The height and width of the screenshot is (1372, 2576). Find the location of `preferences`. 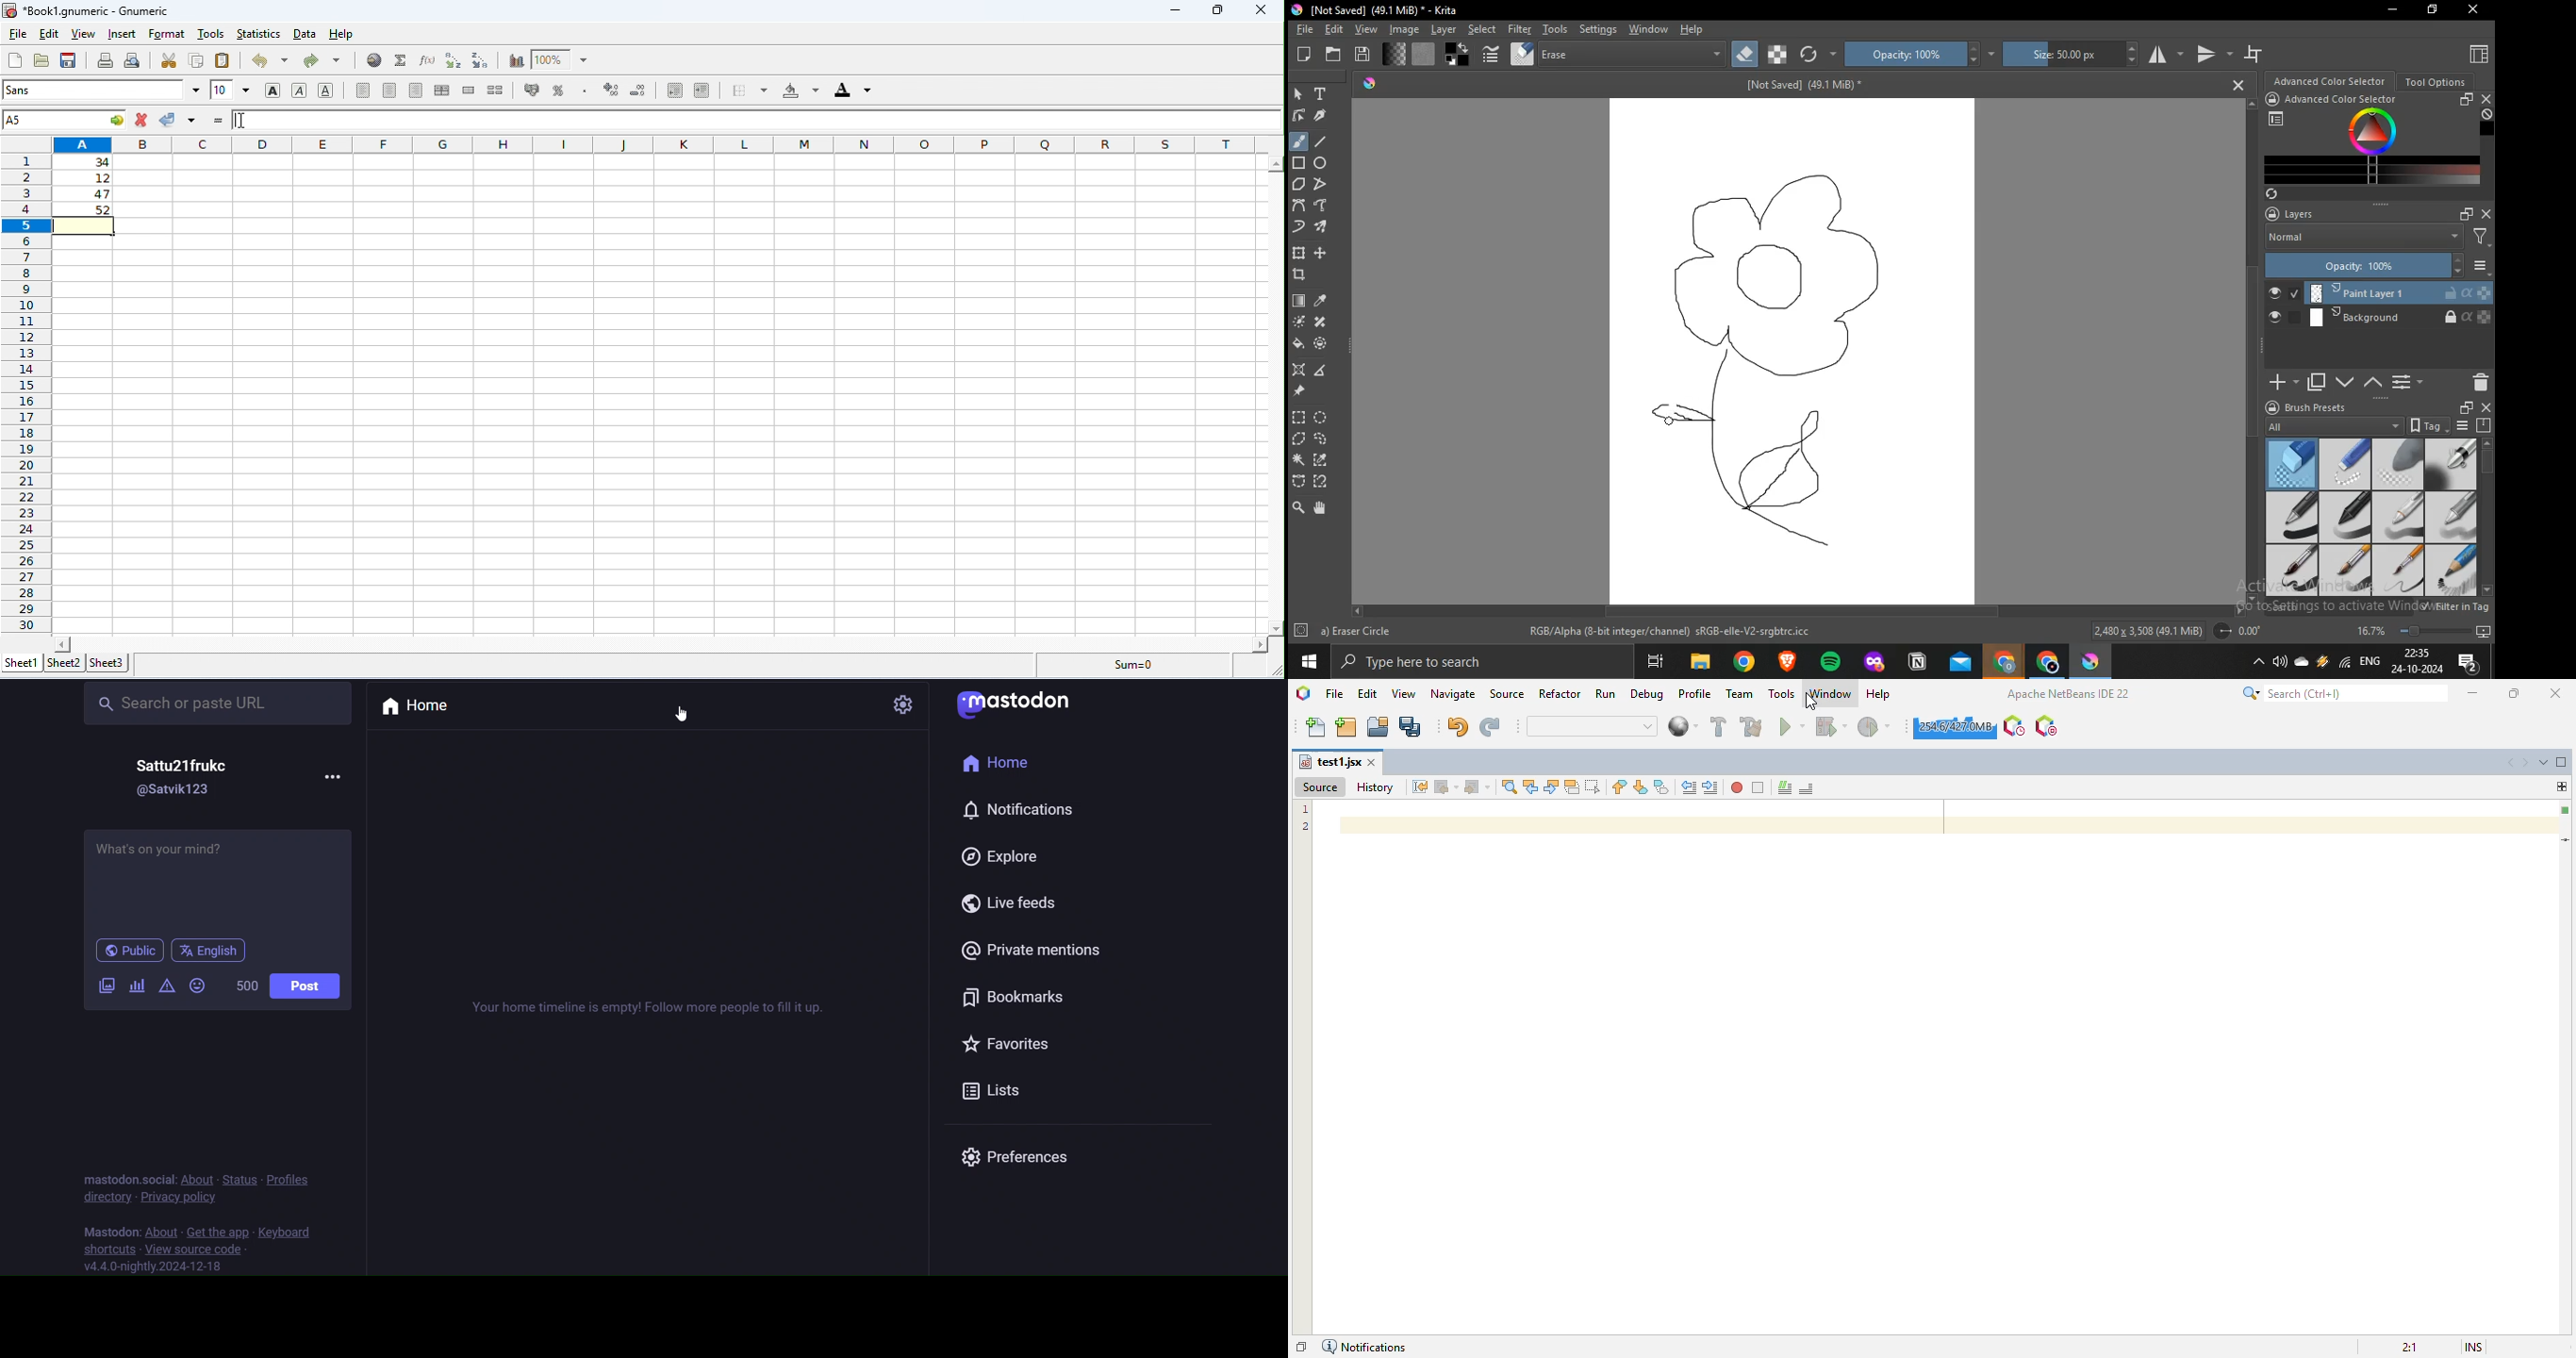

preferences is located at coordinates (1027, 1157).